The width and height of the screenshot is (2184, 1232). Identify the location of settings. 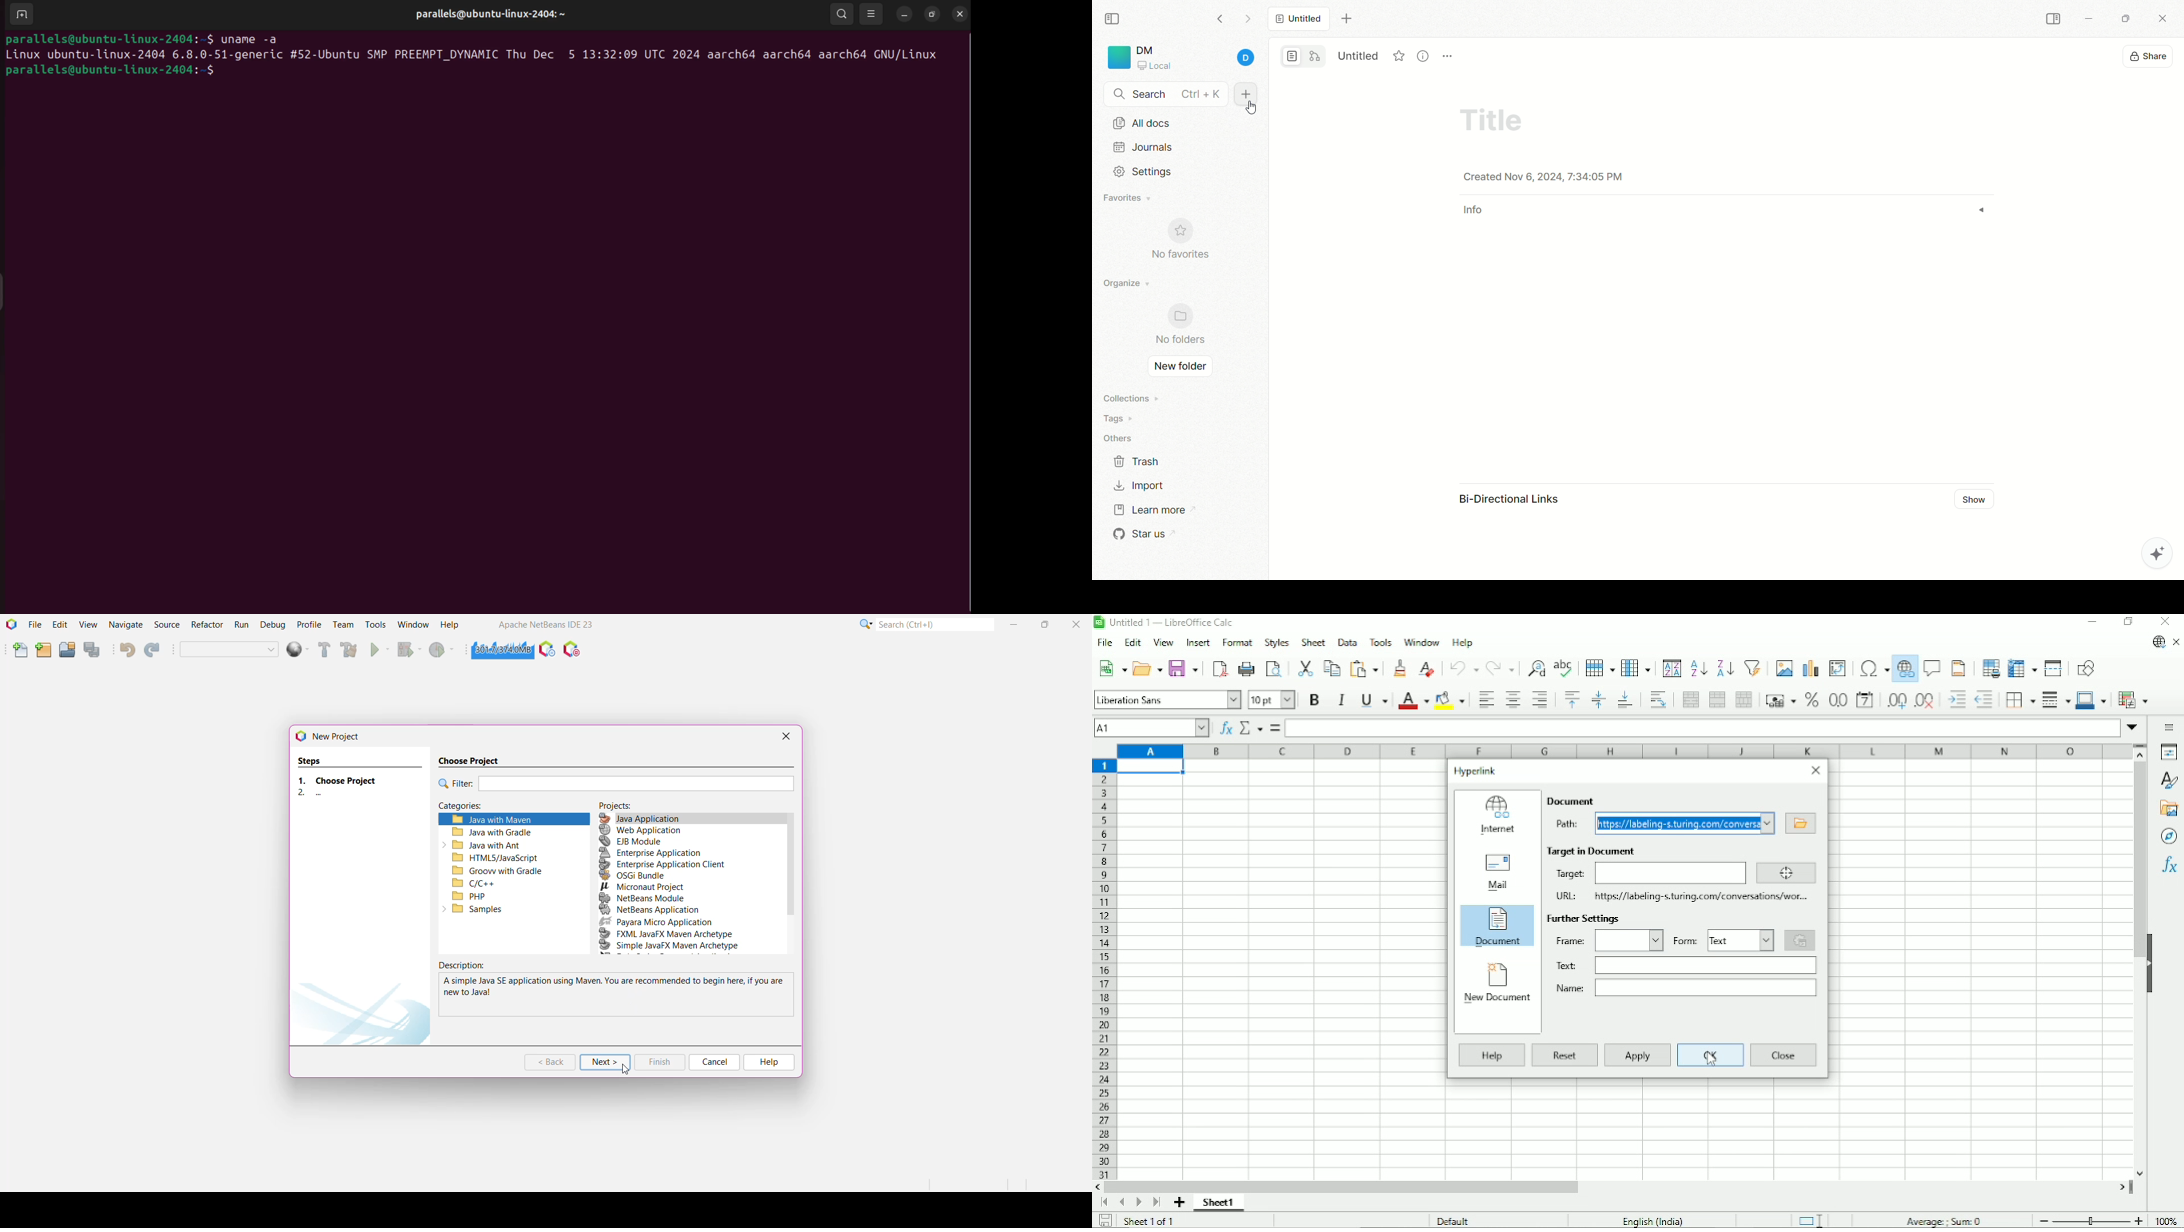
(1139, 172).